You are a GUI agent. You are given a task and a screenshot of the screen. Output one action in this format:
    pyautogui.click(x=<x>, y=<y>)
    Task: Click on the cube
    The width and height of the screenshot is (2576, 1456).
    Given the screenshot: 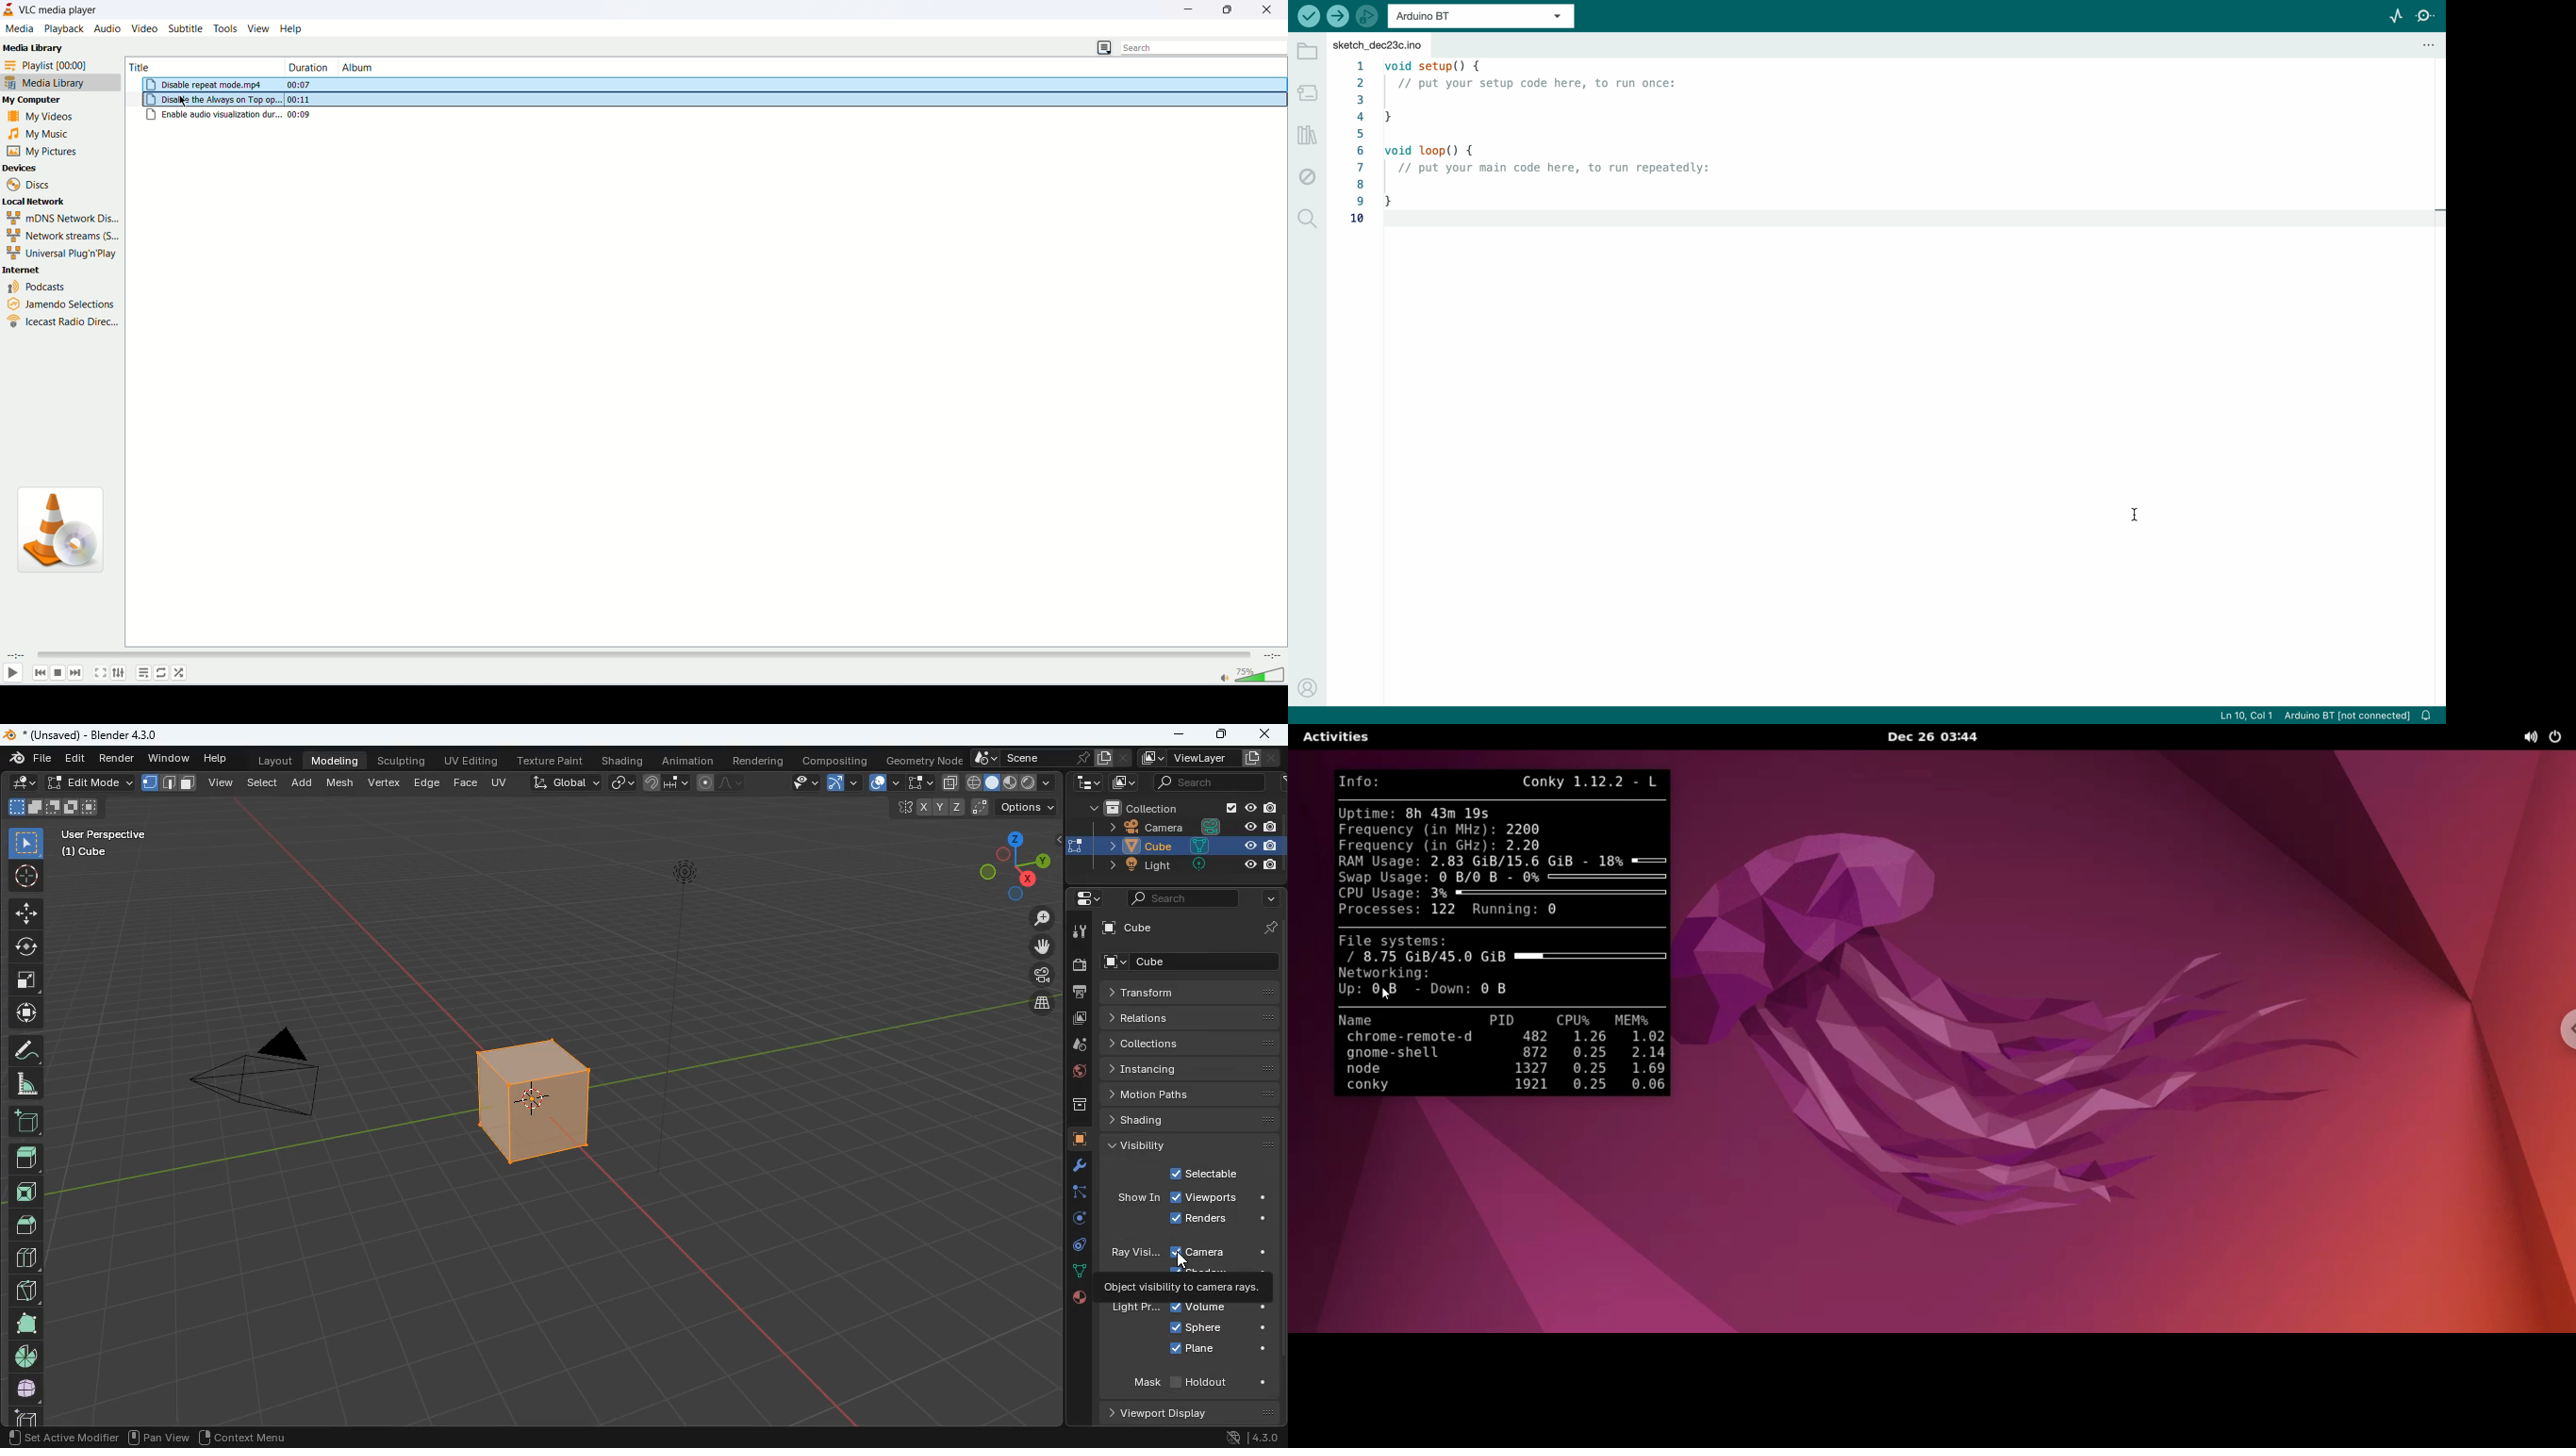 What is the action you would take?
    pyautogui.click(x=1196, y=962)
    